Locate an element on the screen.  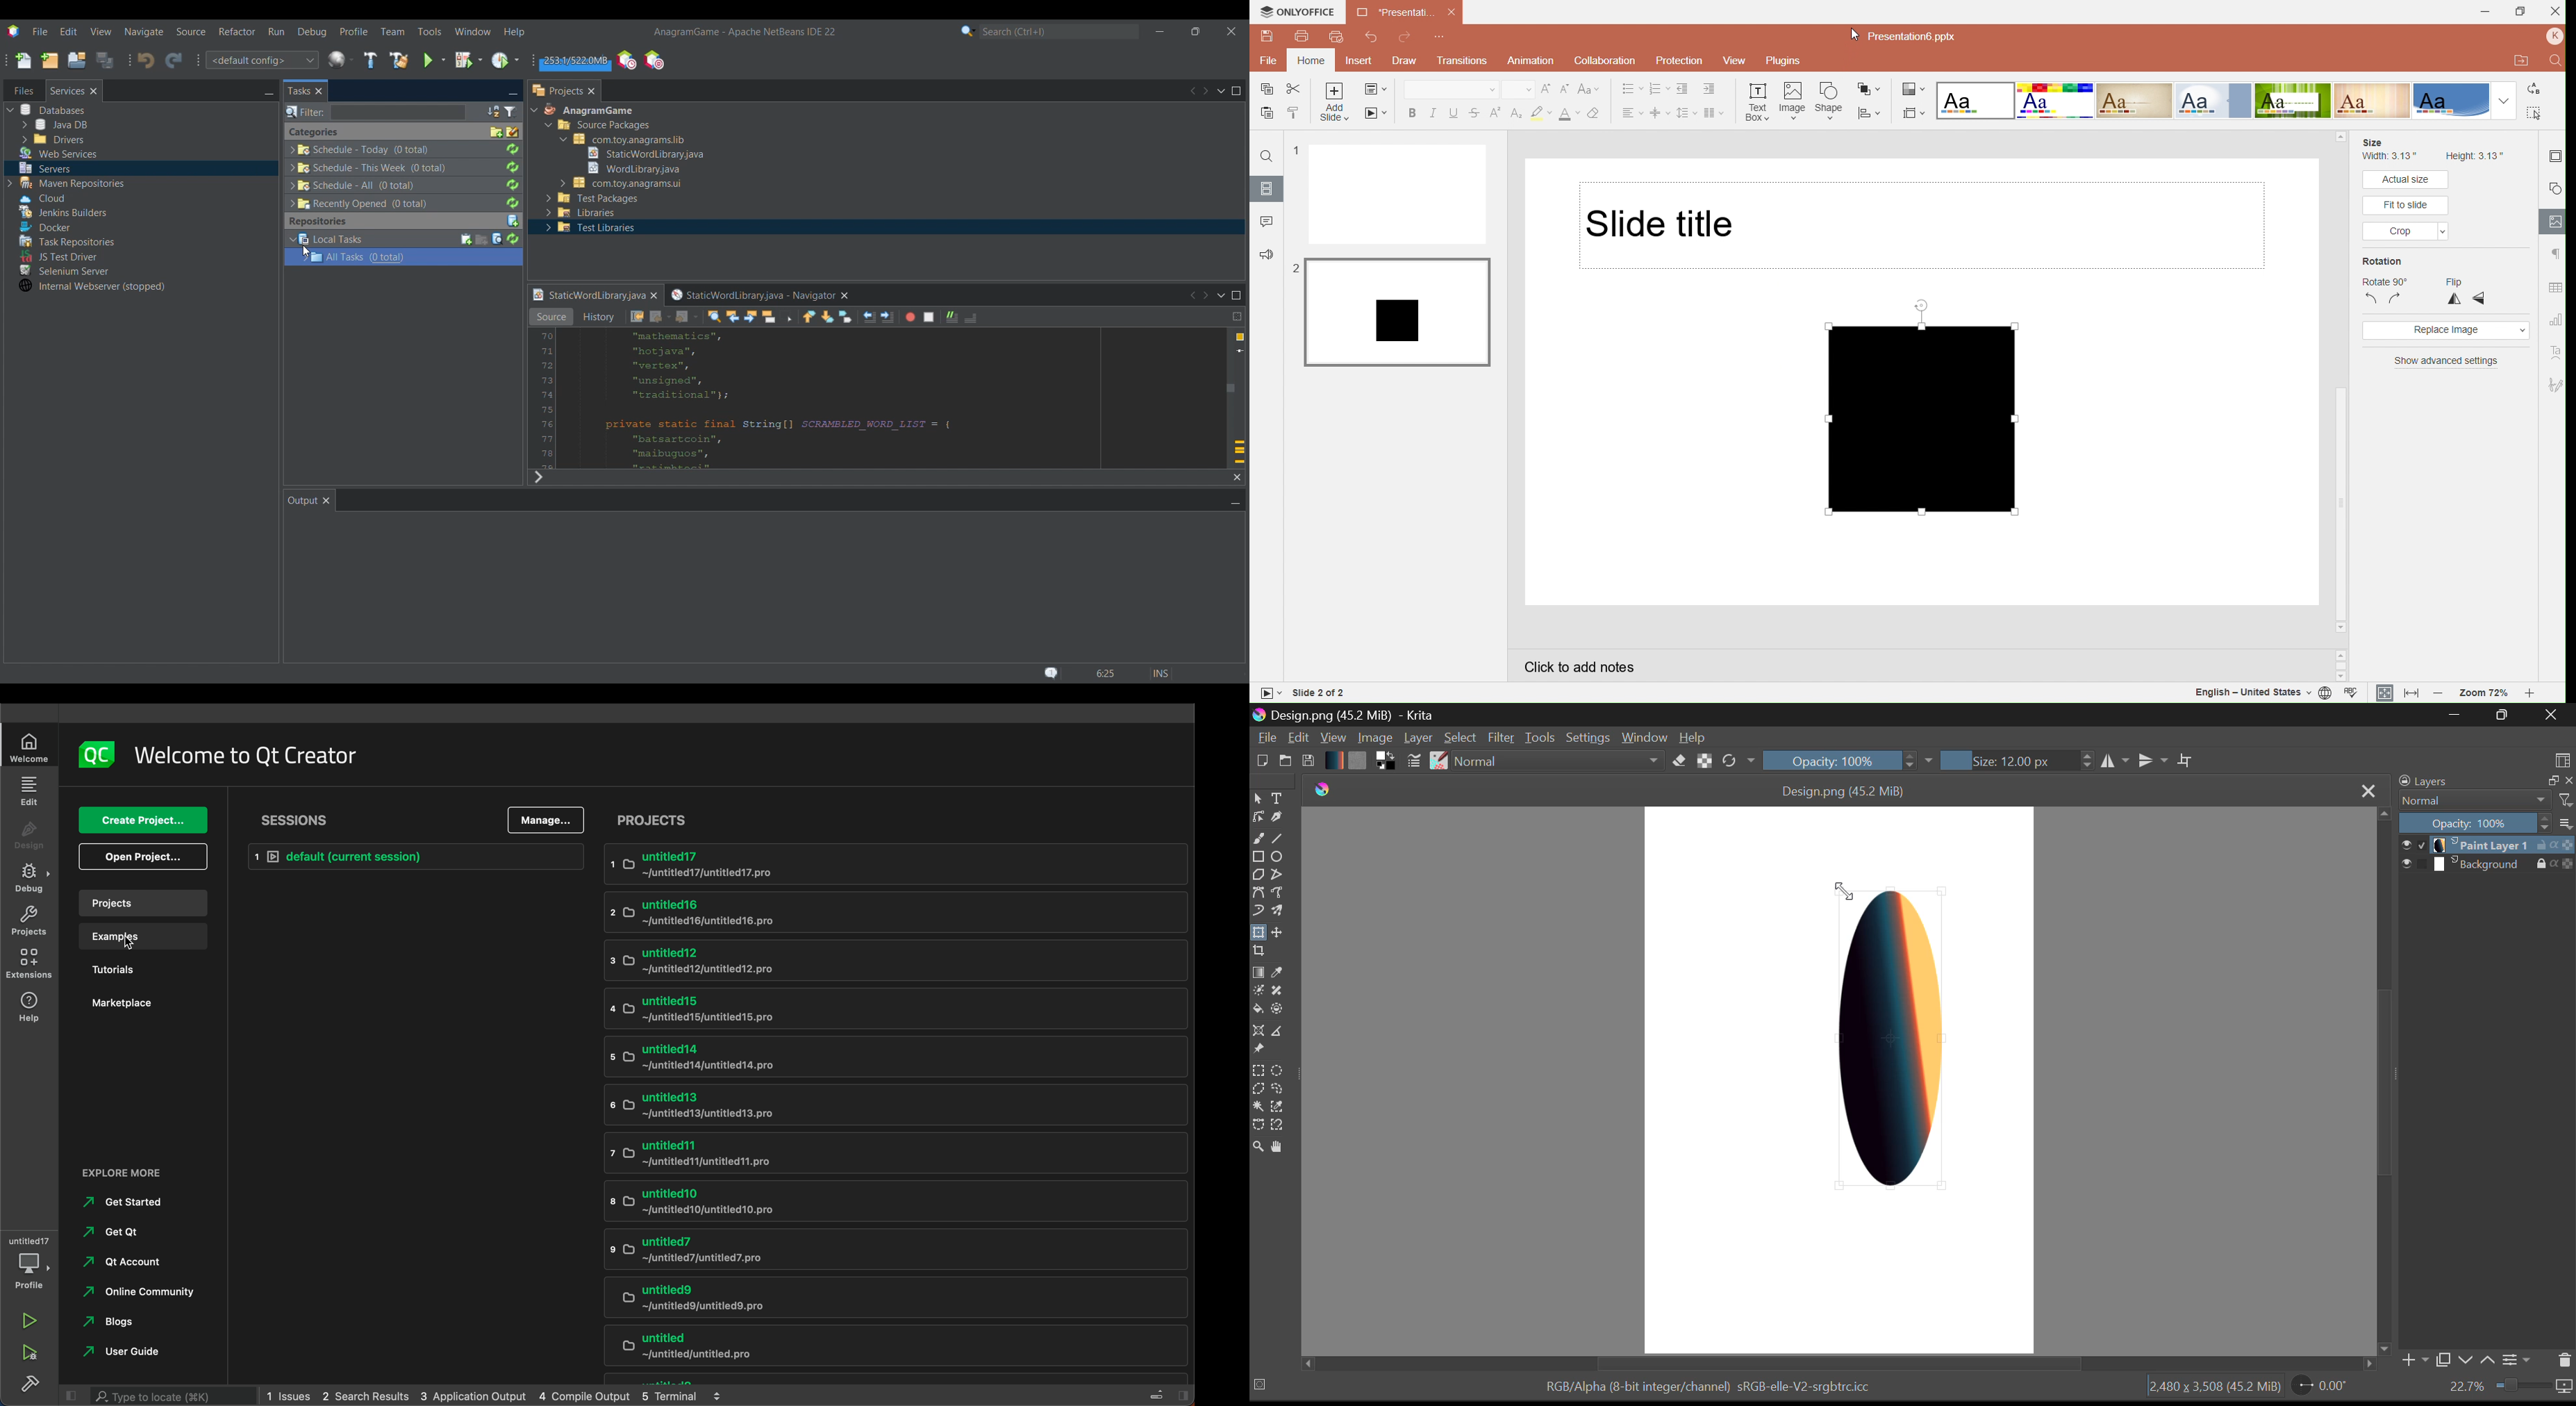
Layer is located at coordinates (1418, 739).